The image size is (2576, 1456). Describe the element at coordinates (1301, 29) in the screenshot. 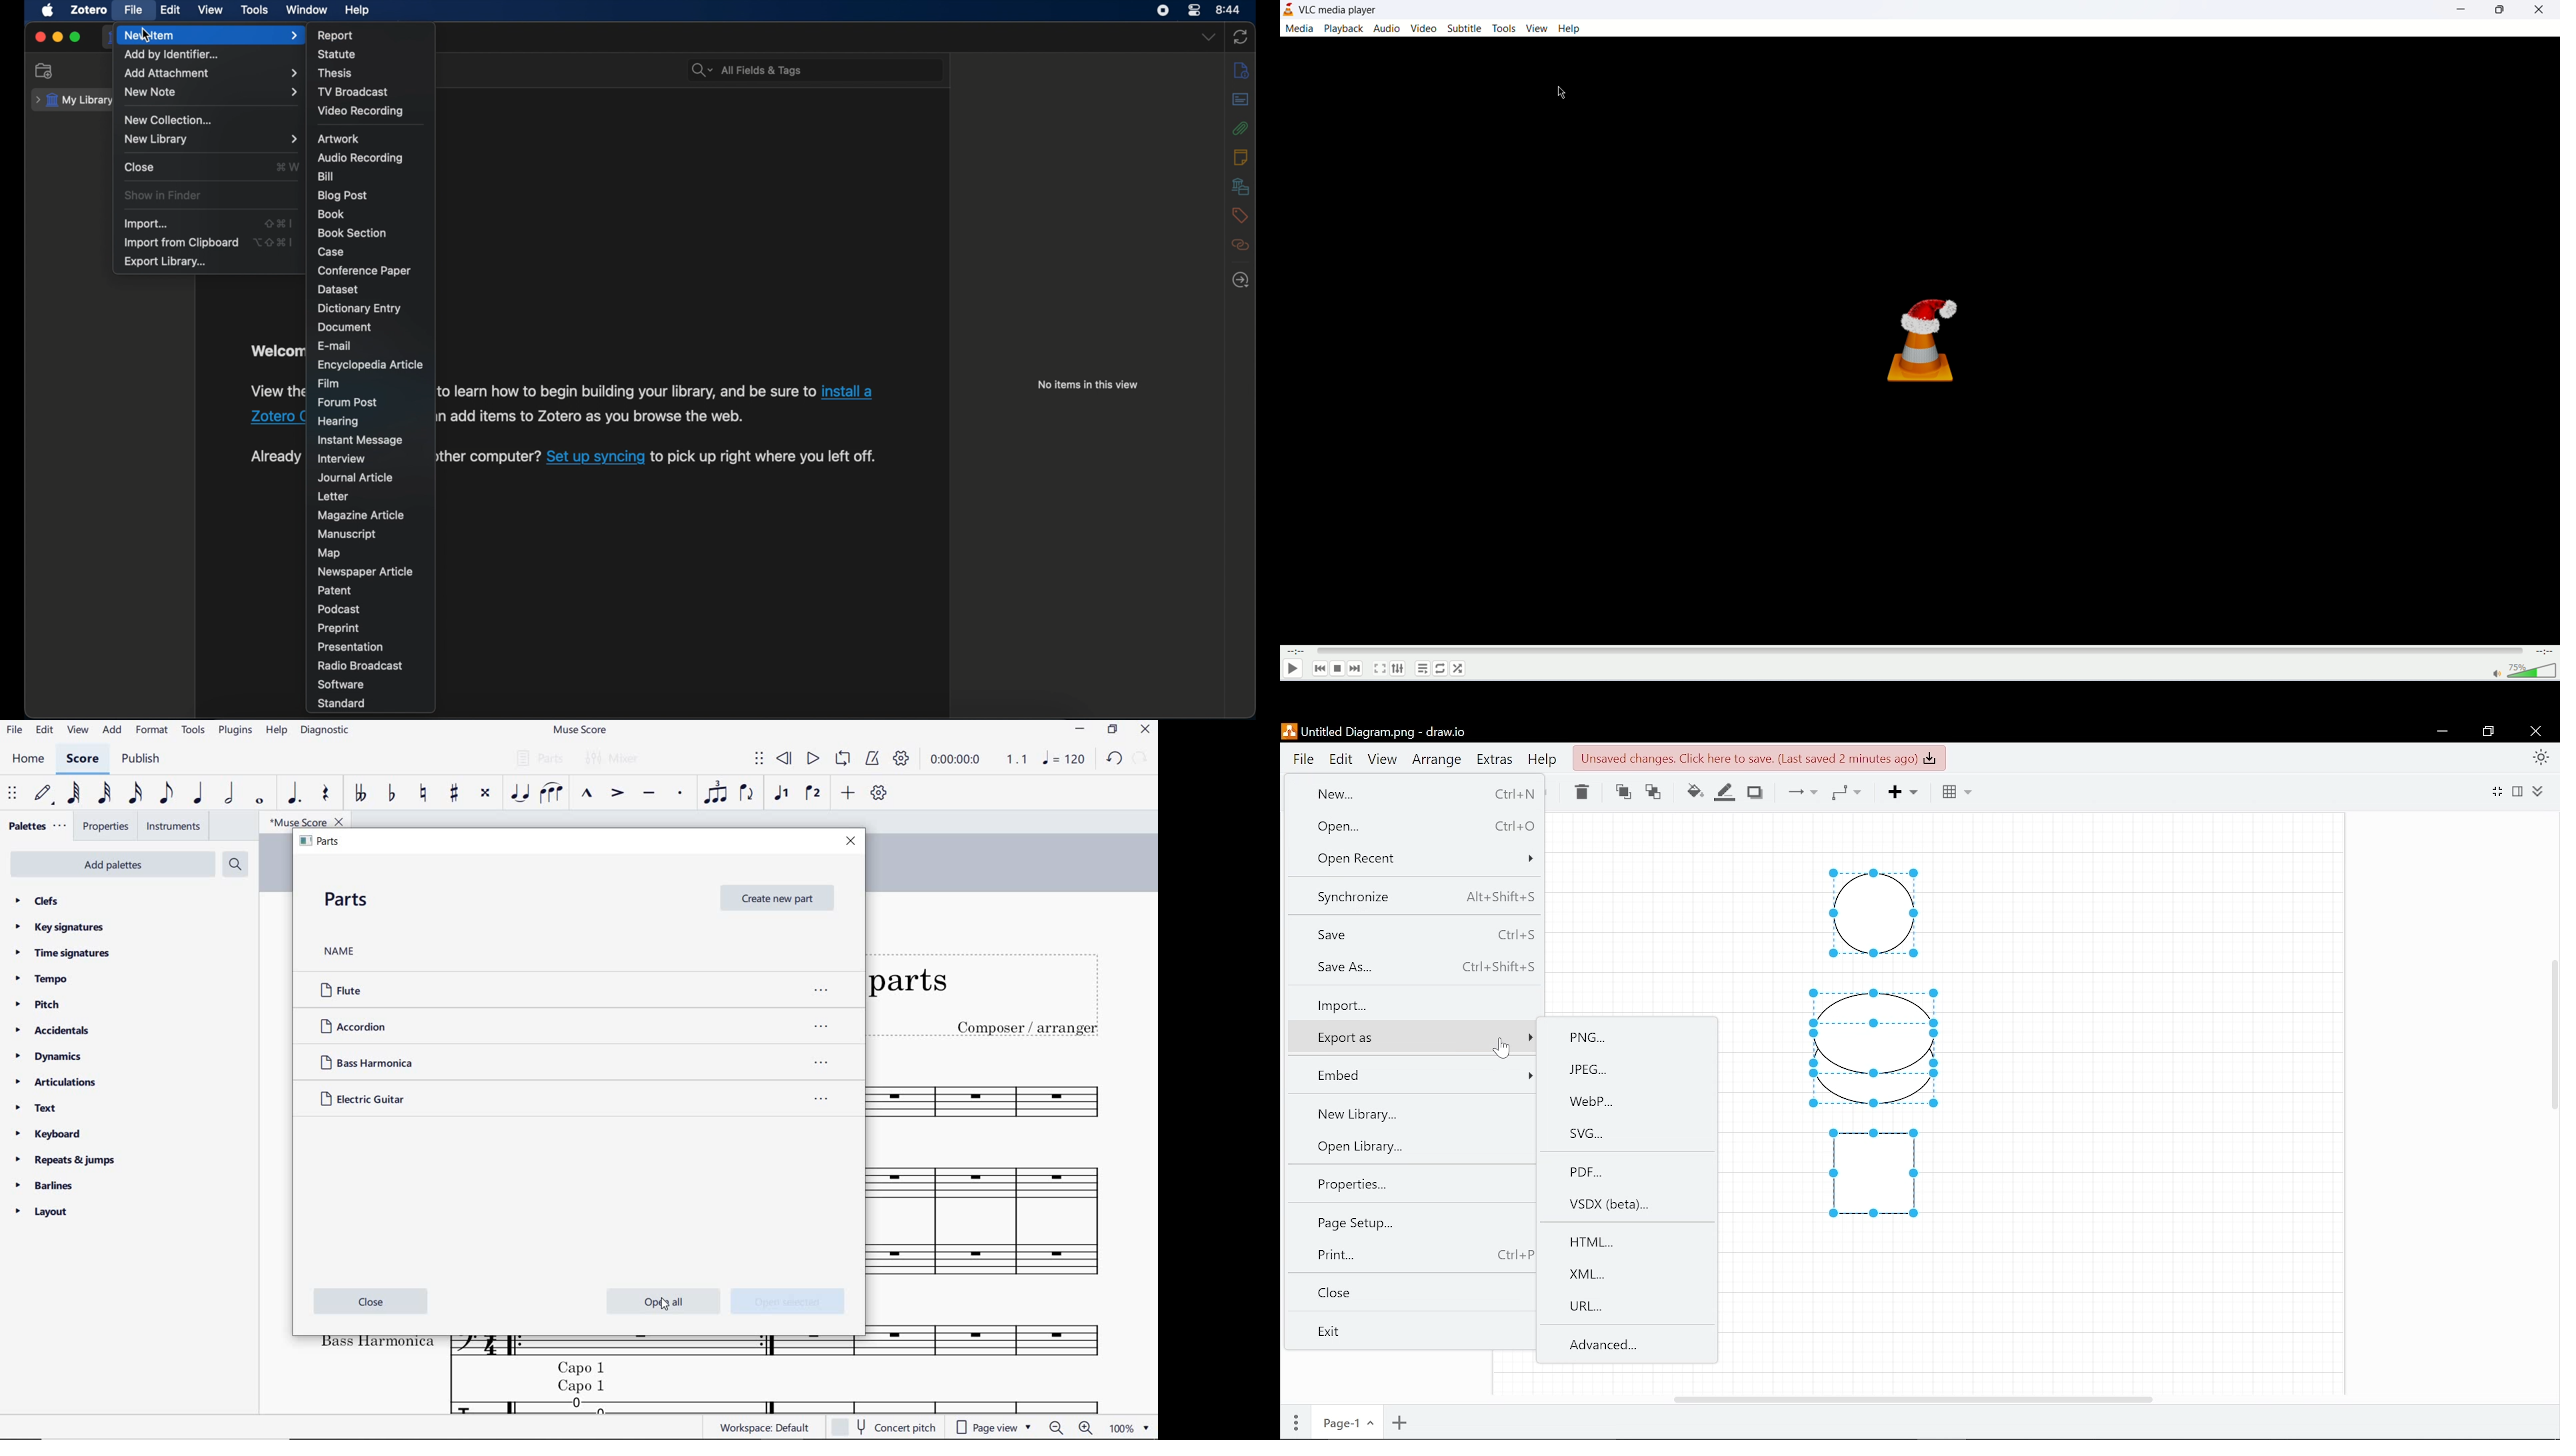

I see `media` at that location.